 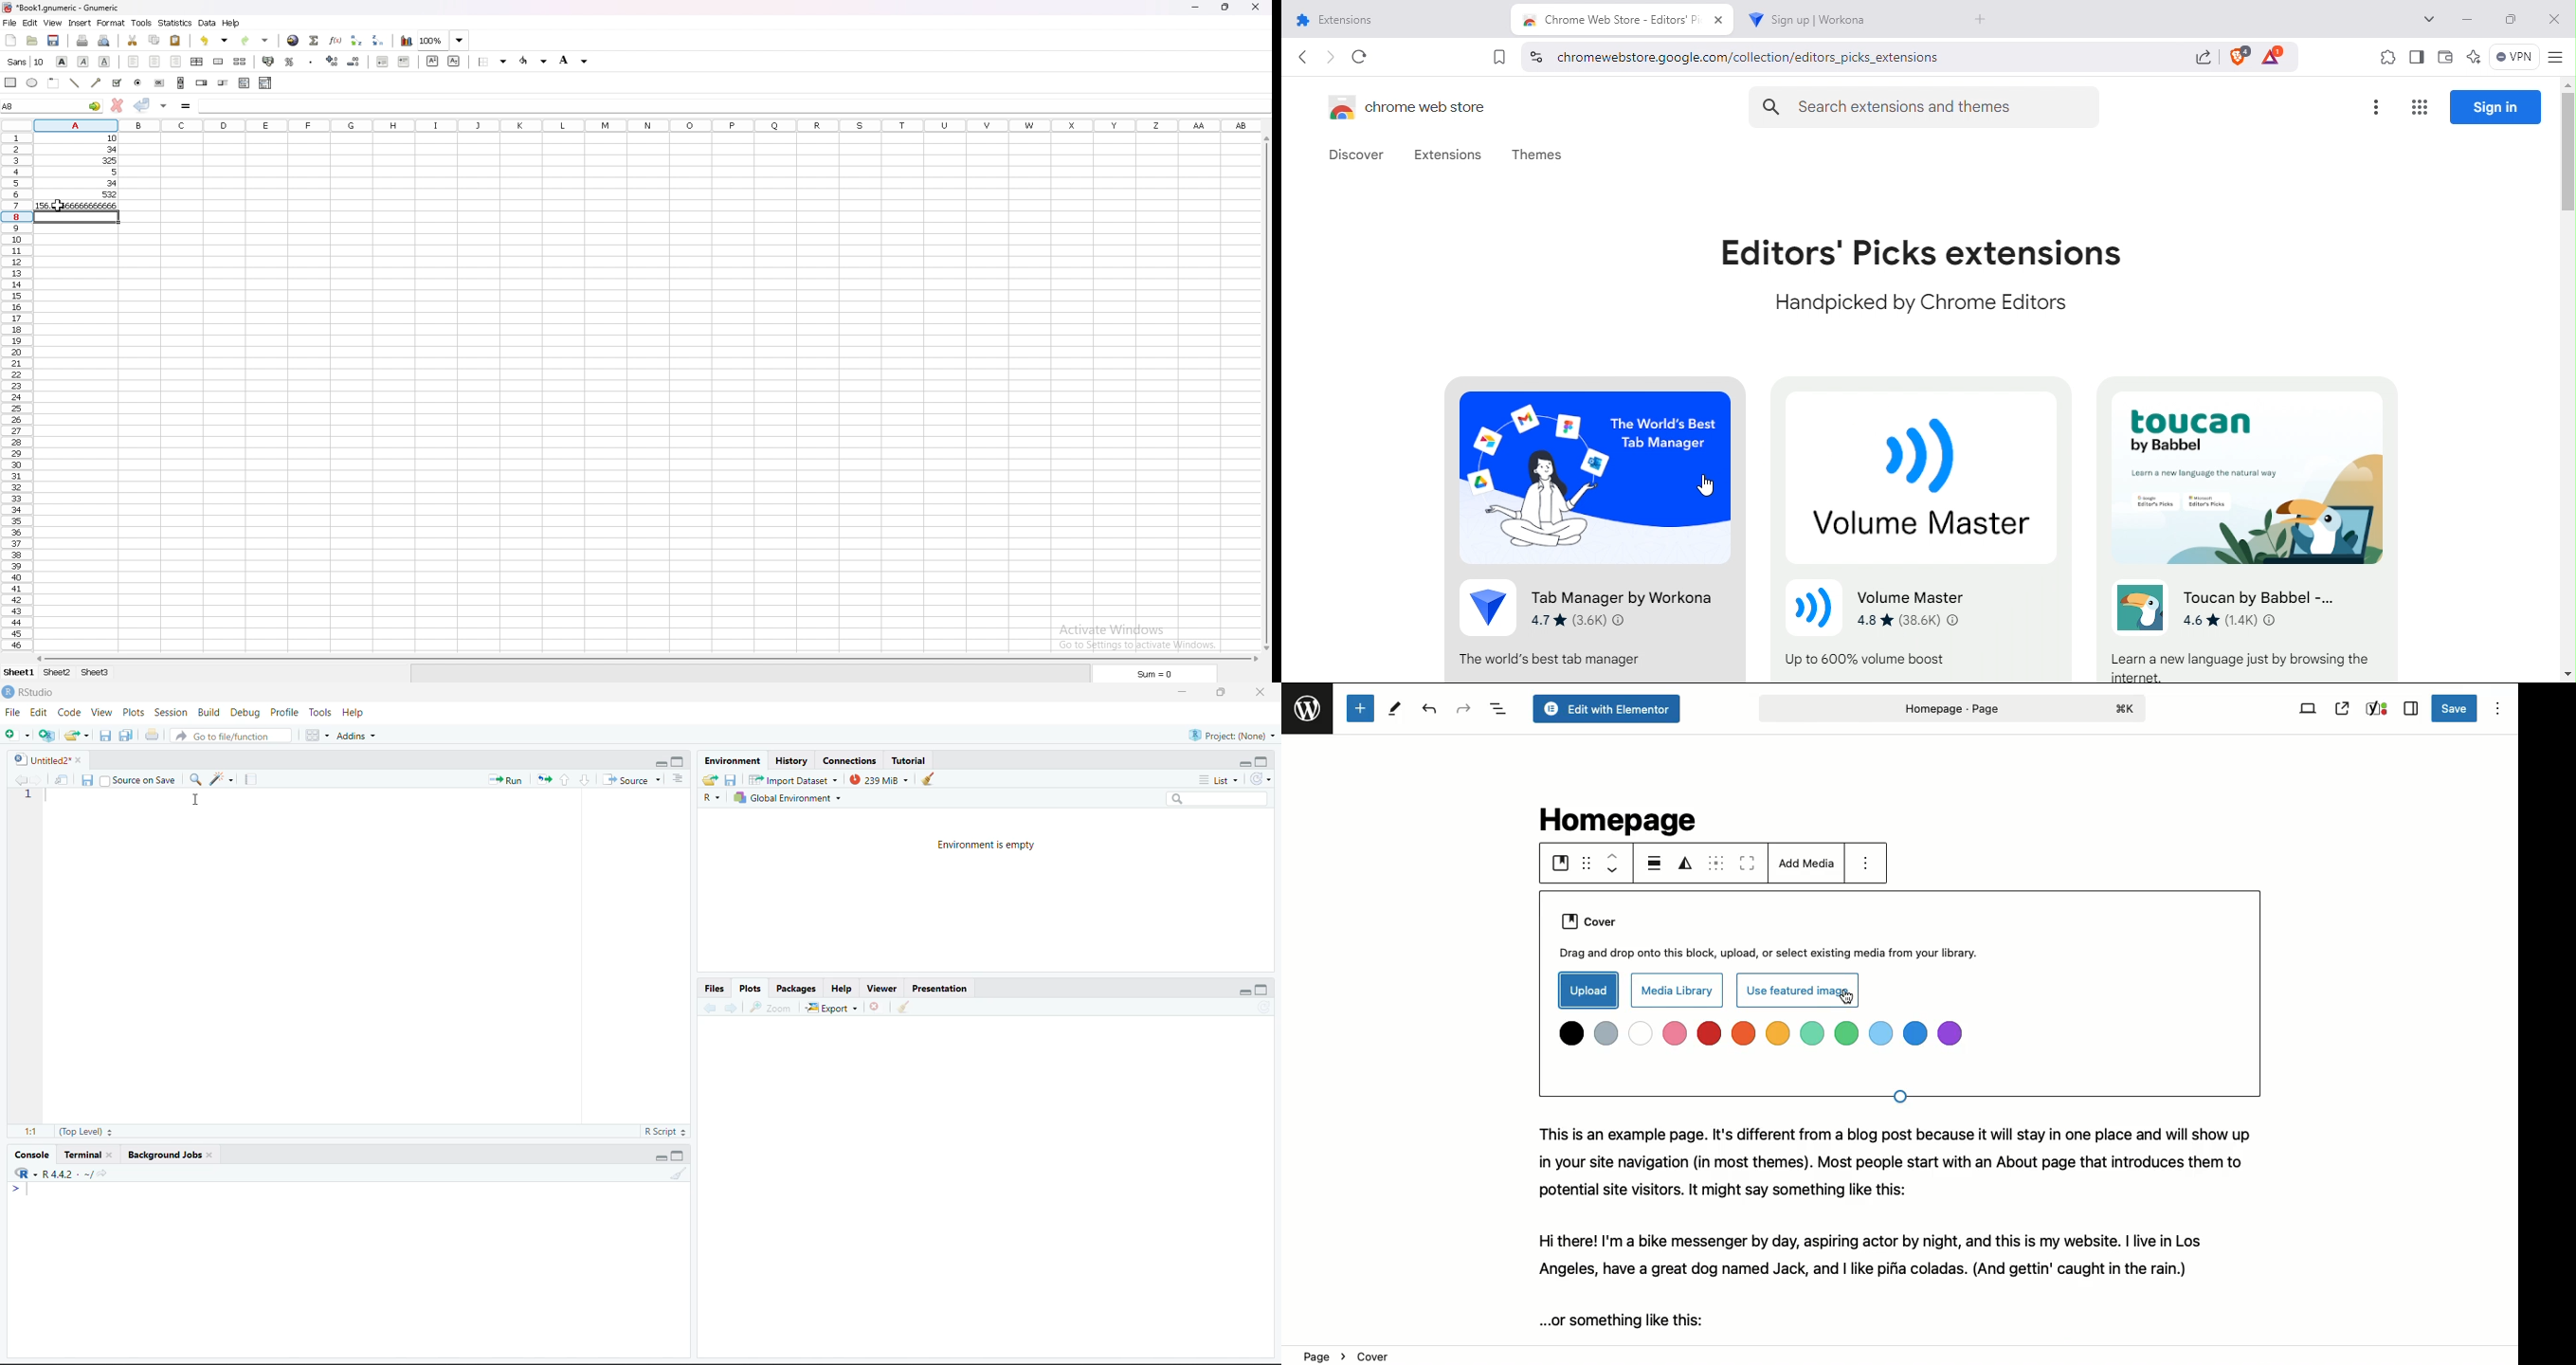 I want to click on list, so click(x=245, y=82).